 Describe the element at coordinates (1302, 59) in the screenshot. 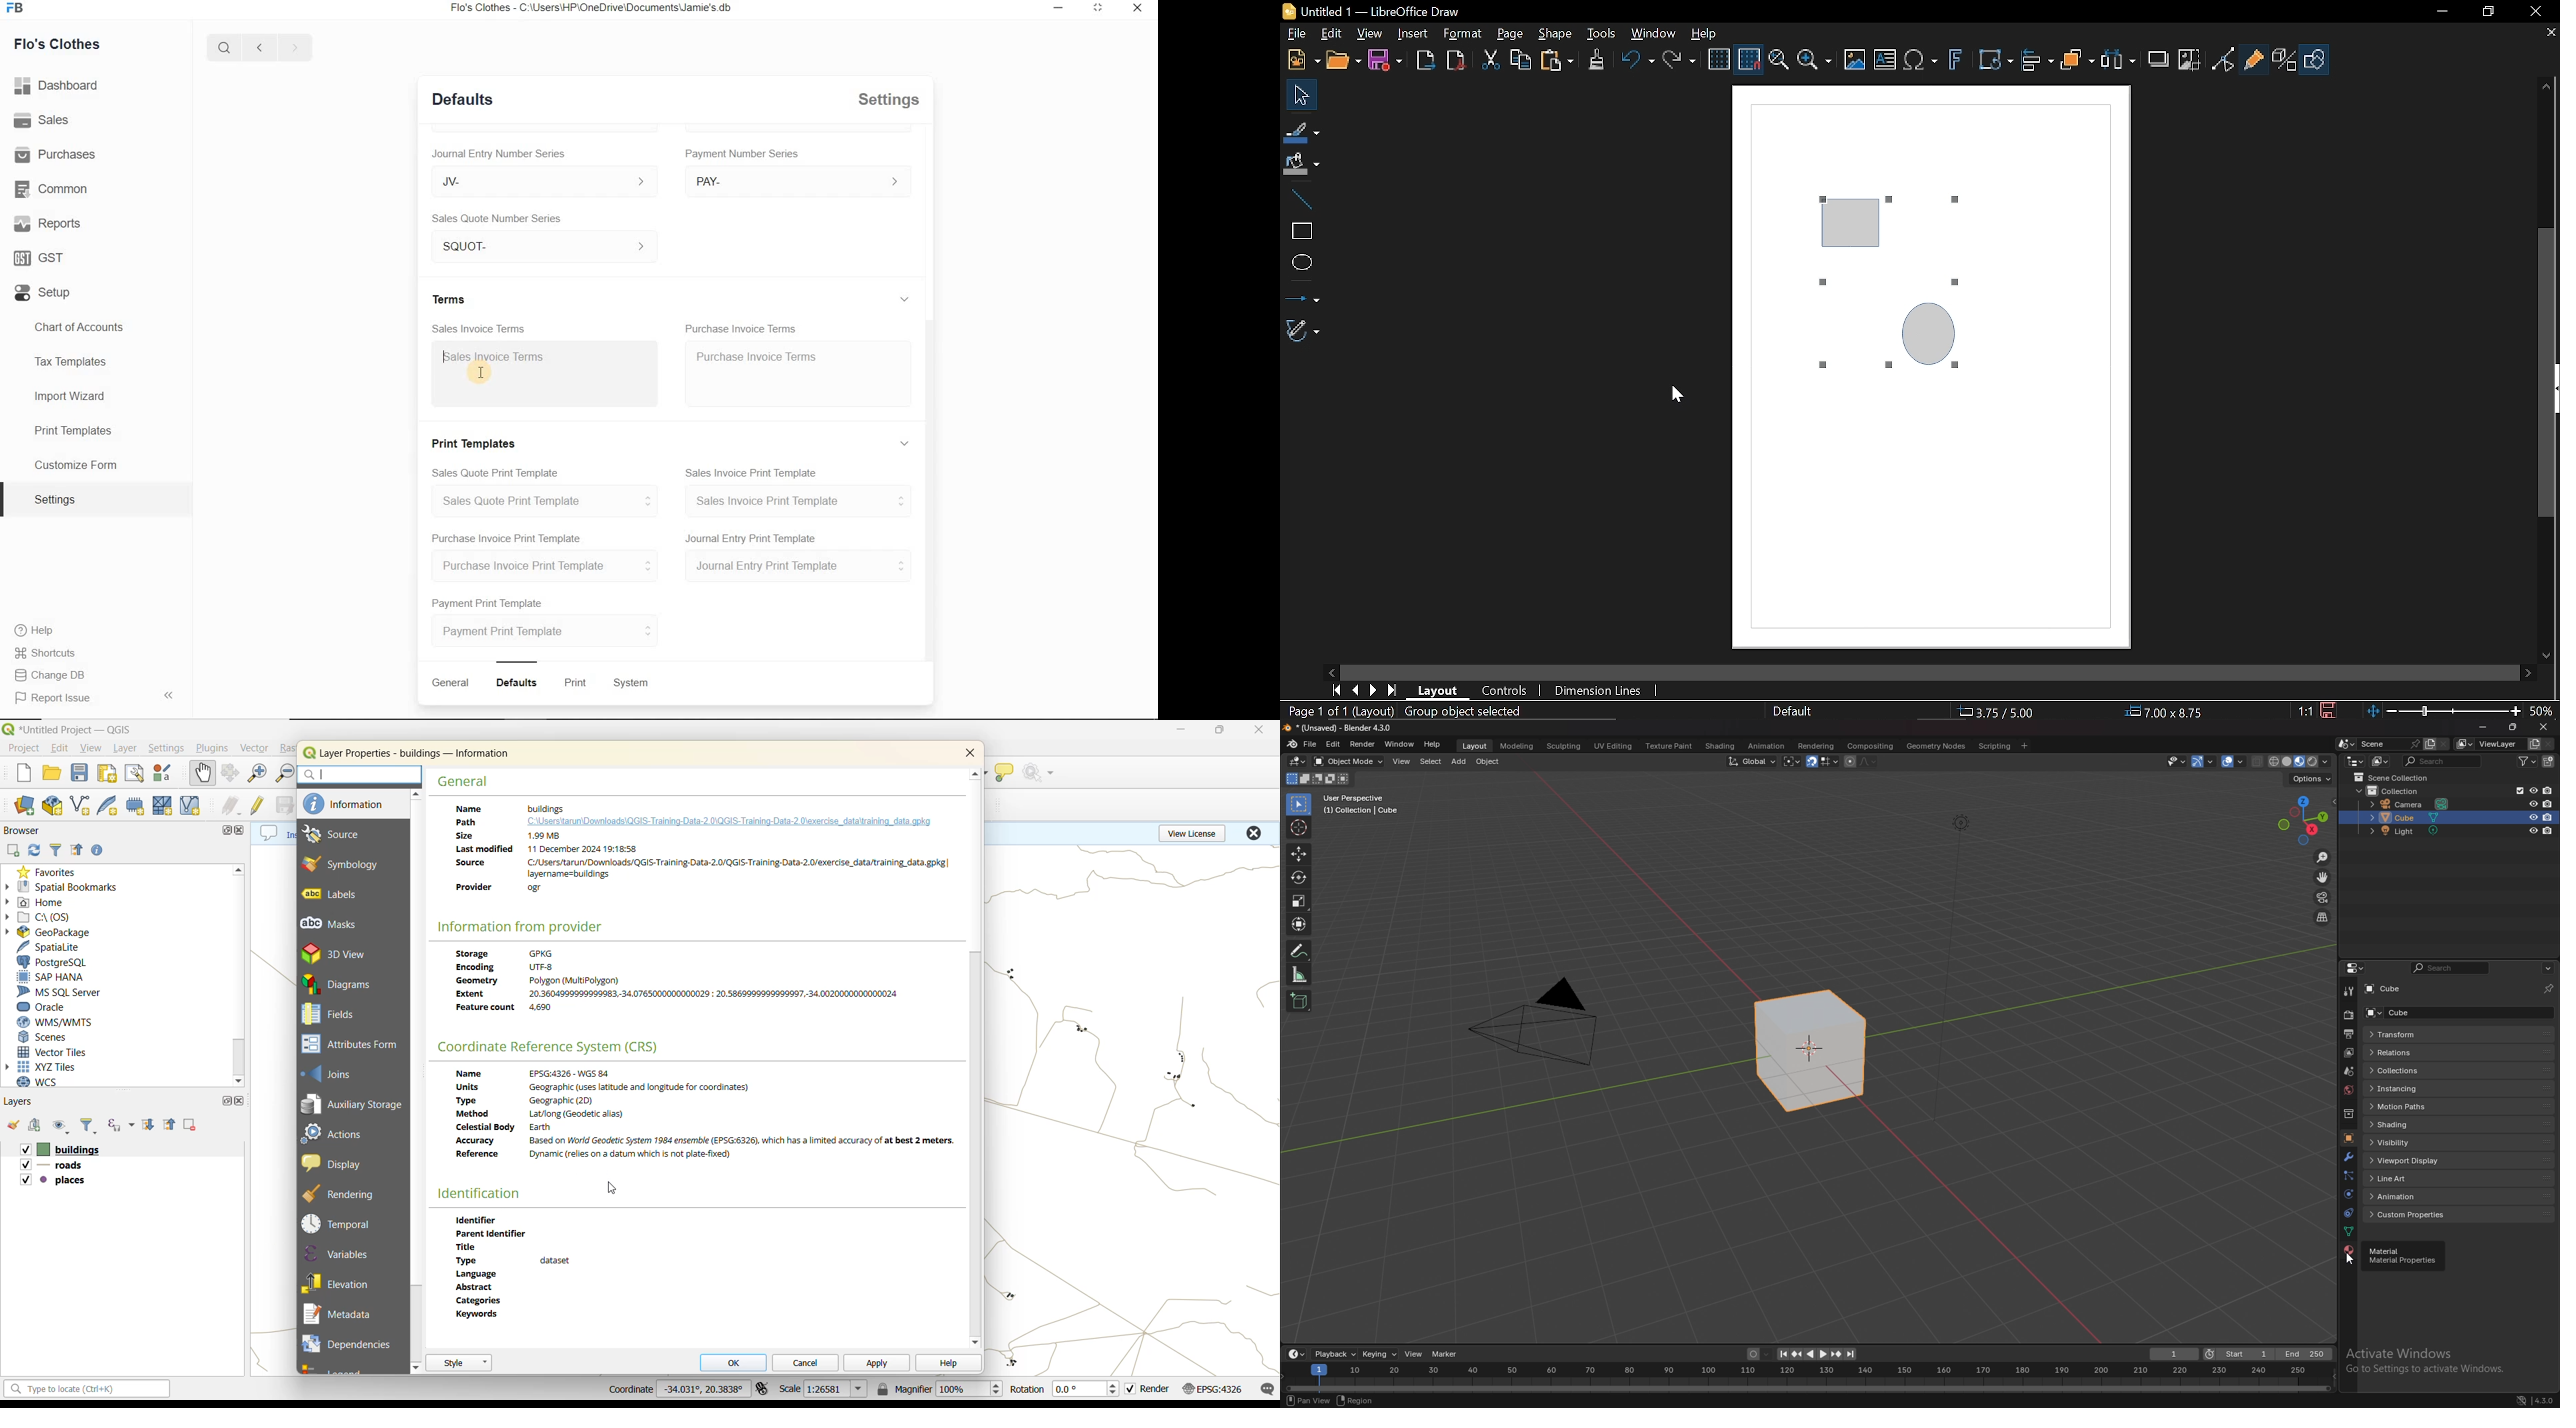

I see `New` at that location.